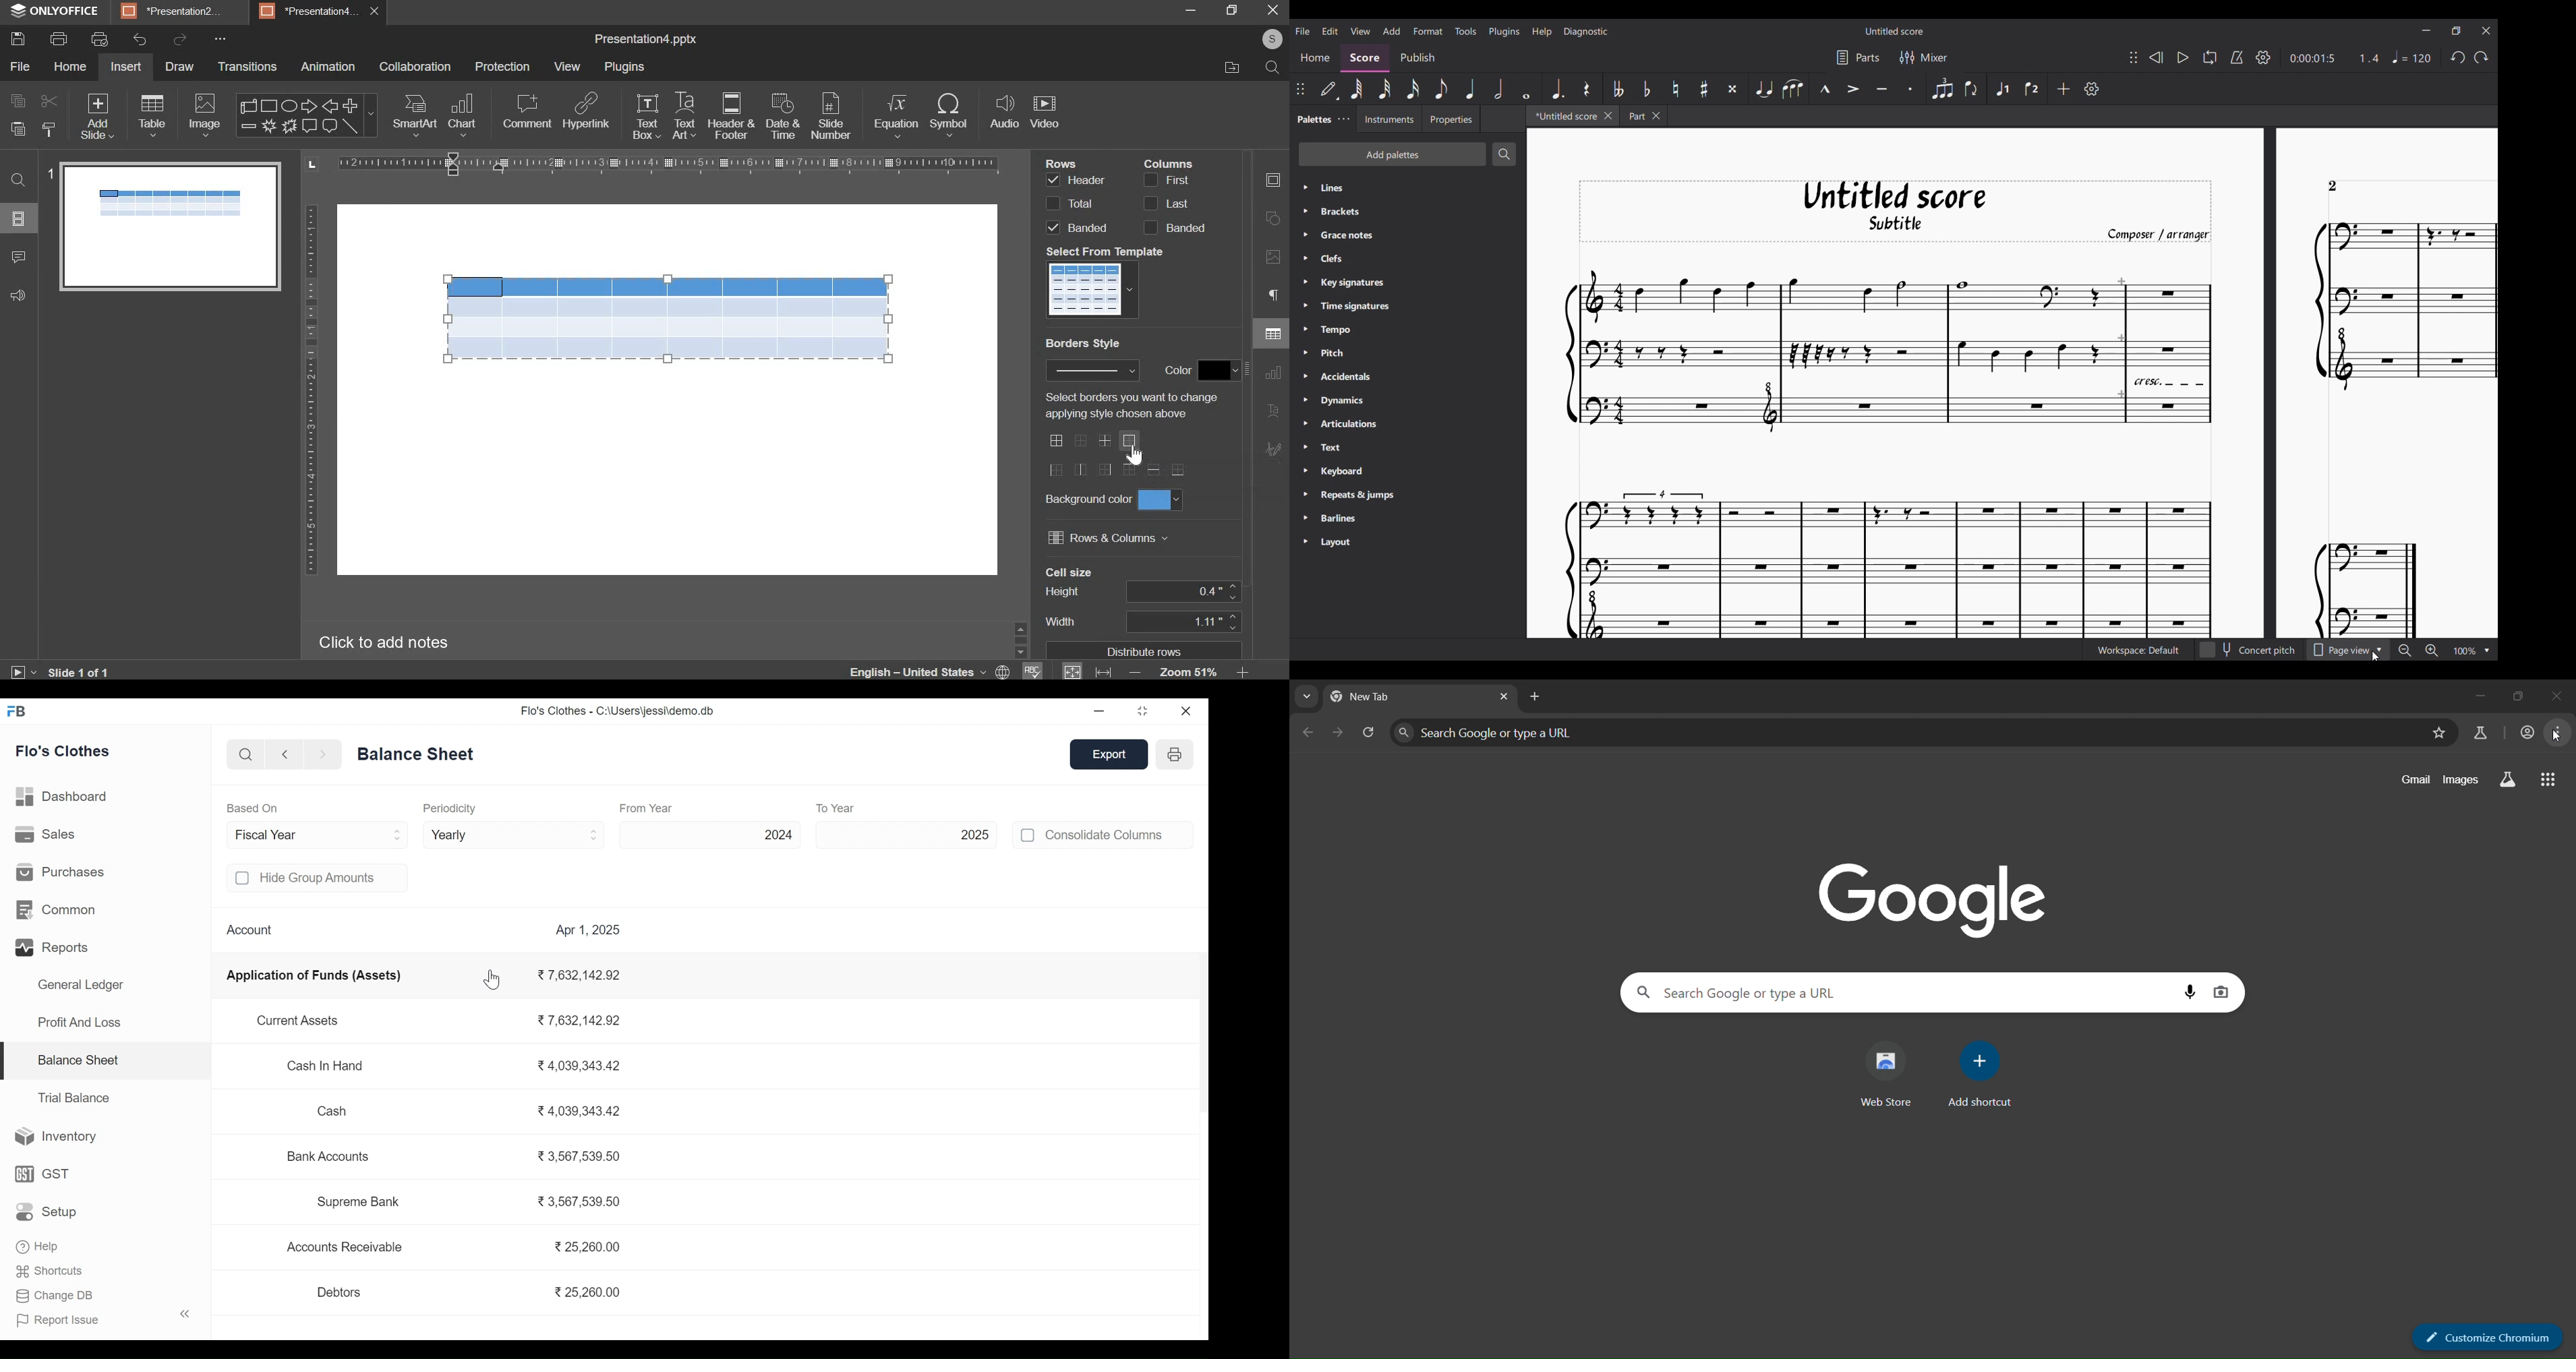 The width and height of the screenshot is (2576, 1372). I want to click on distribute rows, so click(1142, 648).